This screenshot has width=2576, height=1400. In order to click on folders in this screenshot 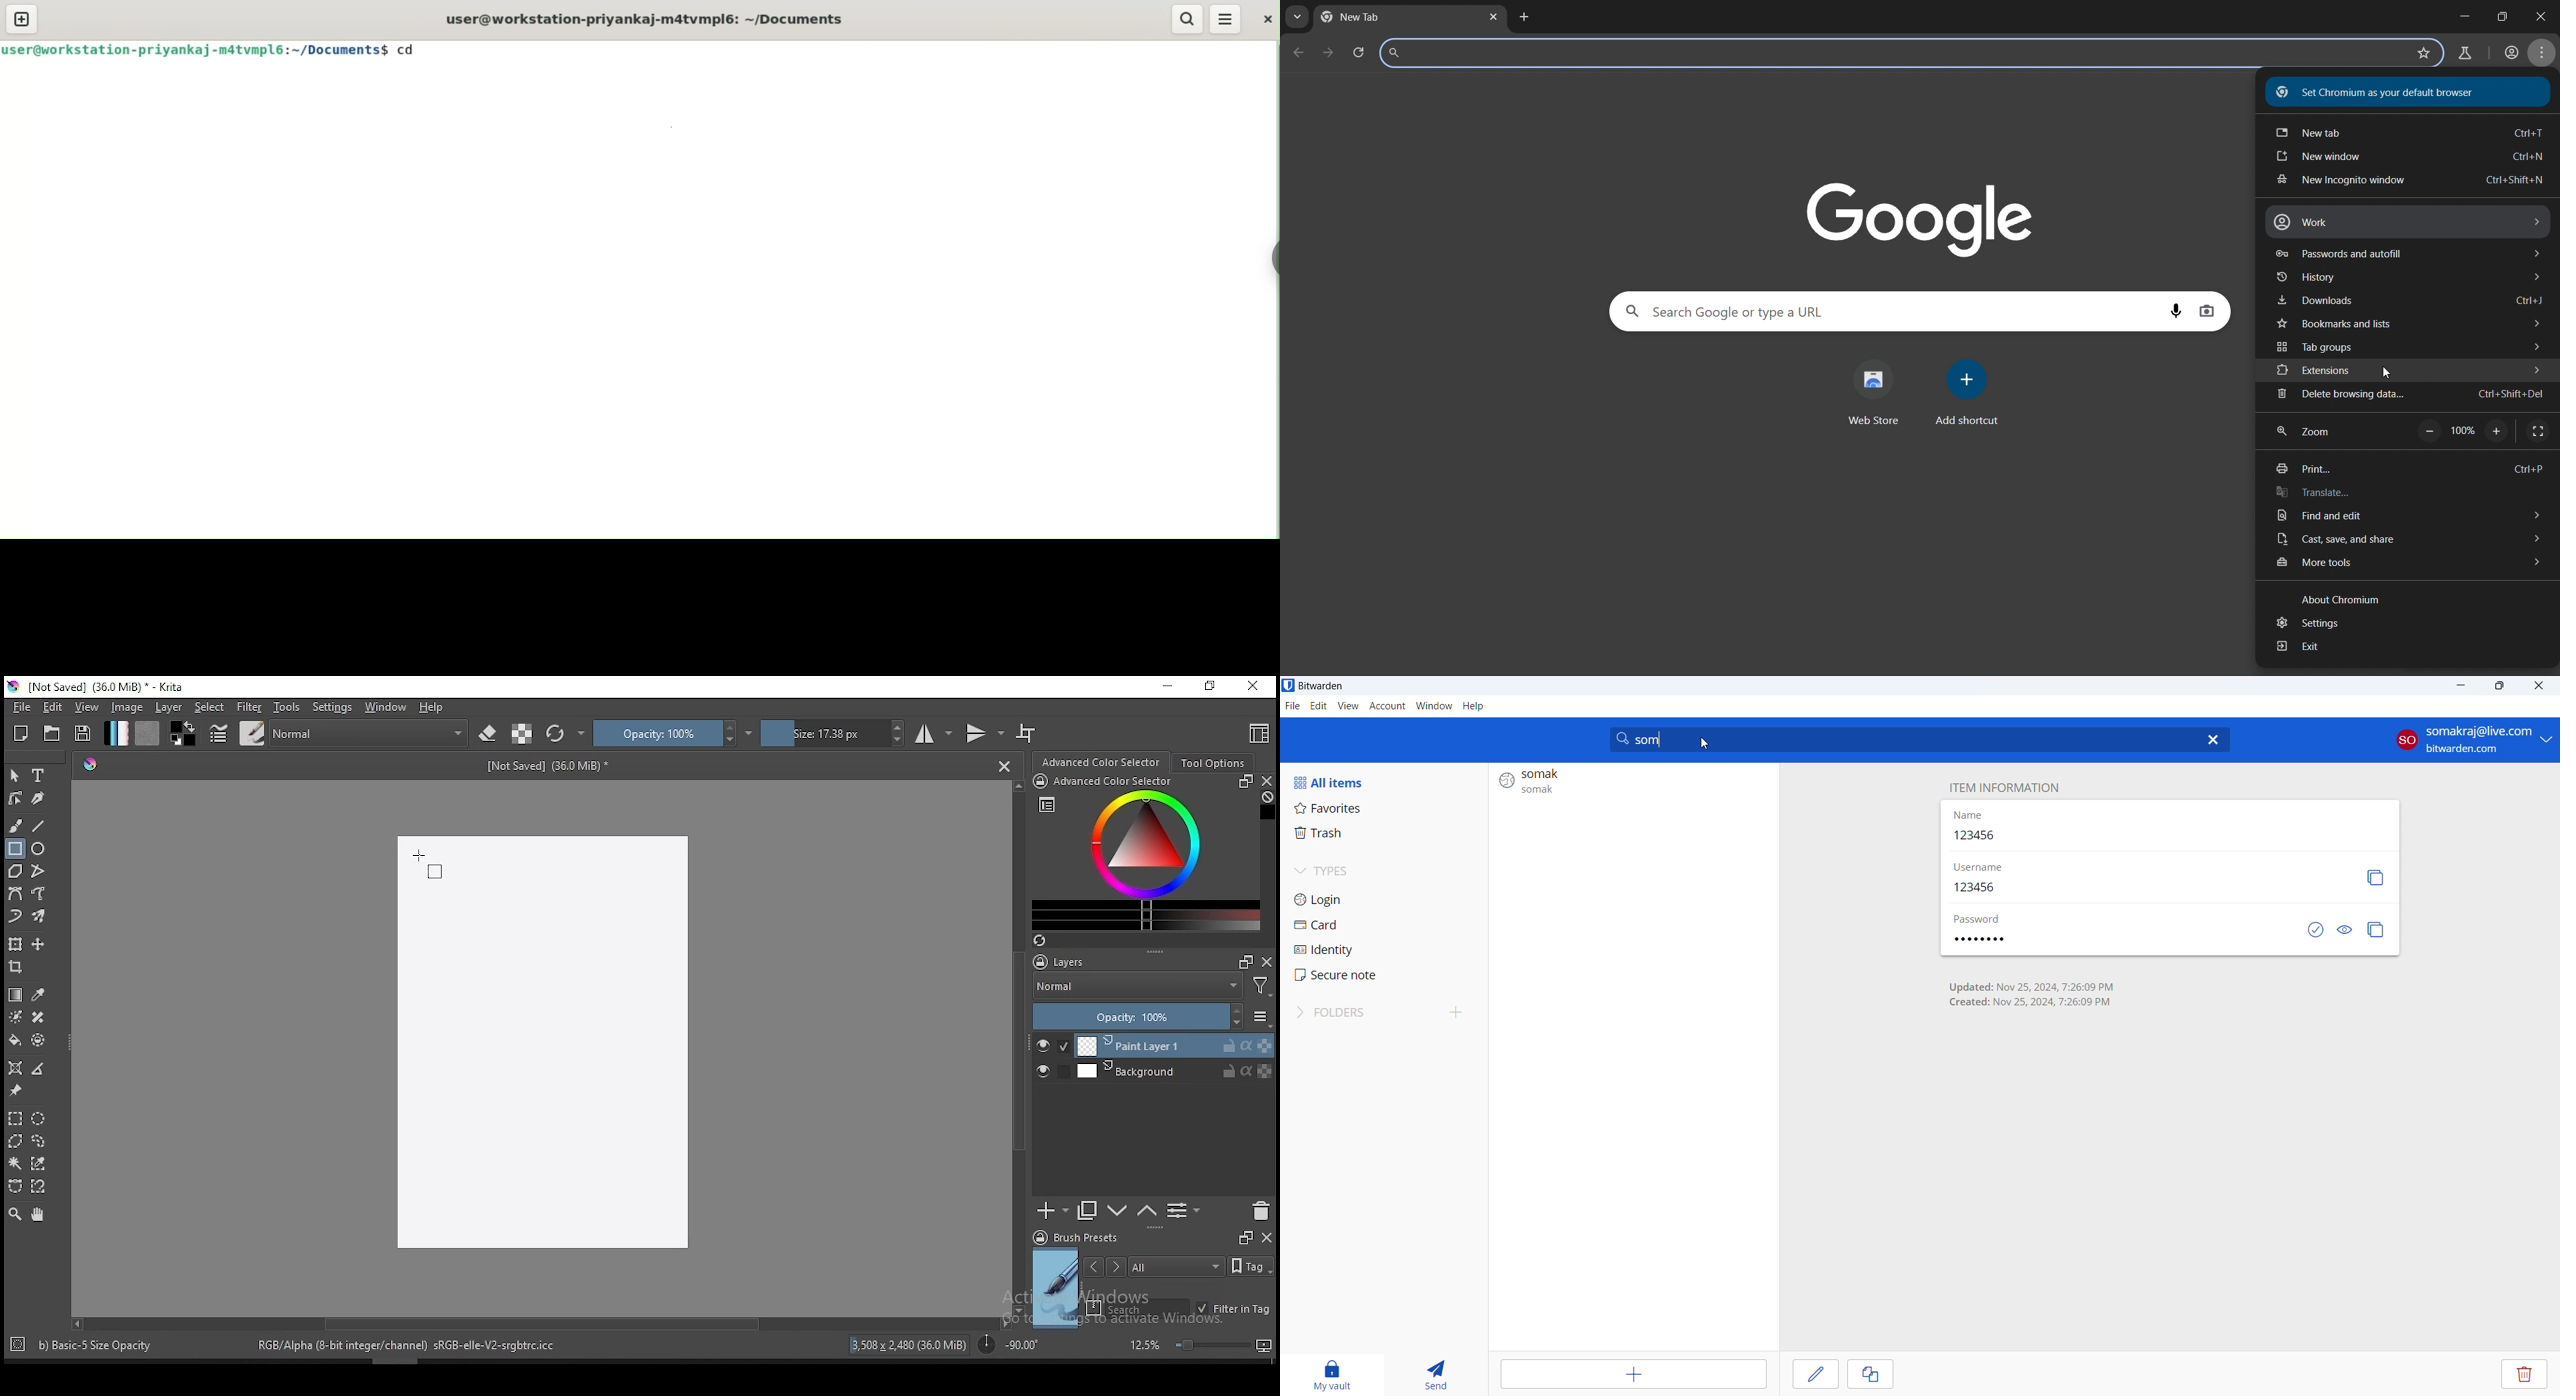, I will do `click(1363, 1013)`.